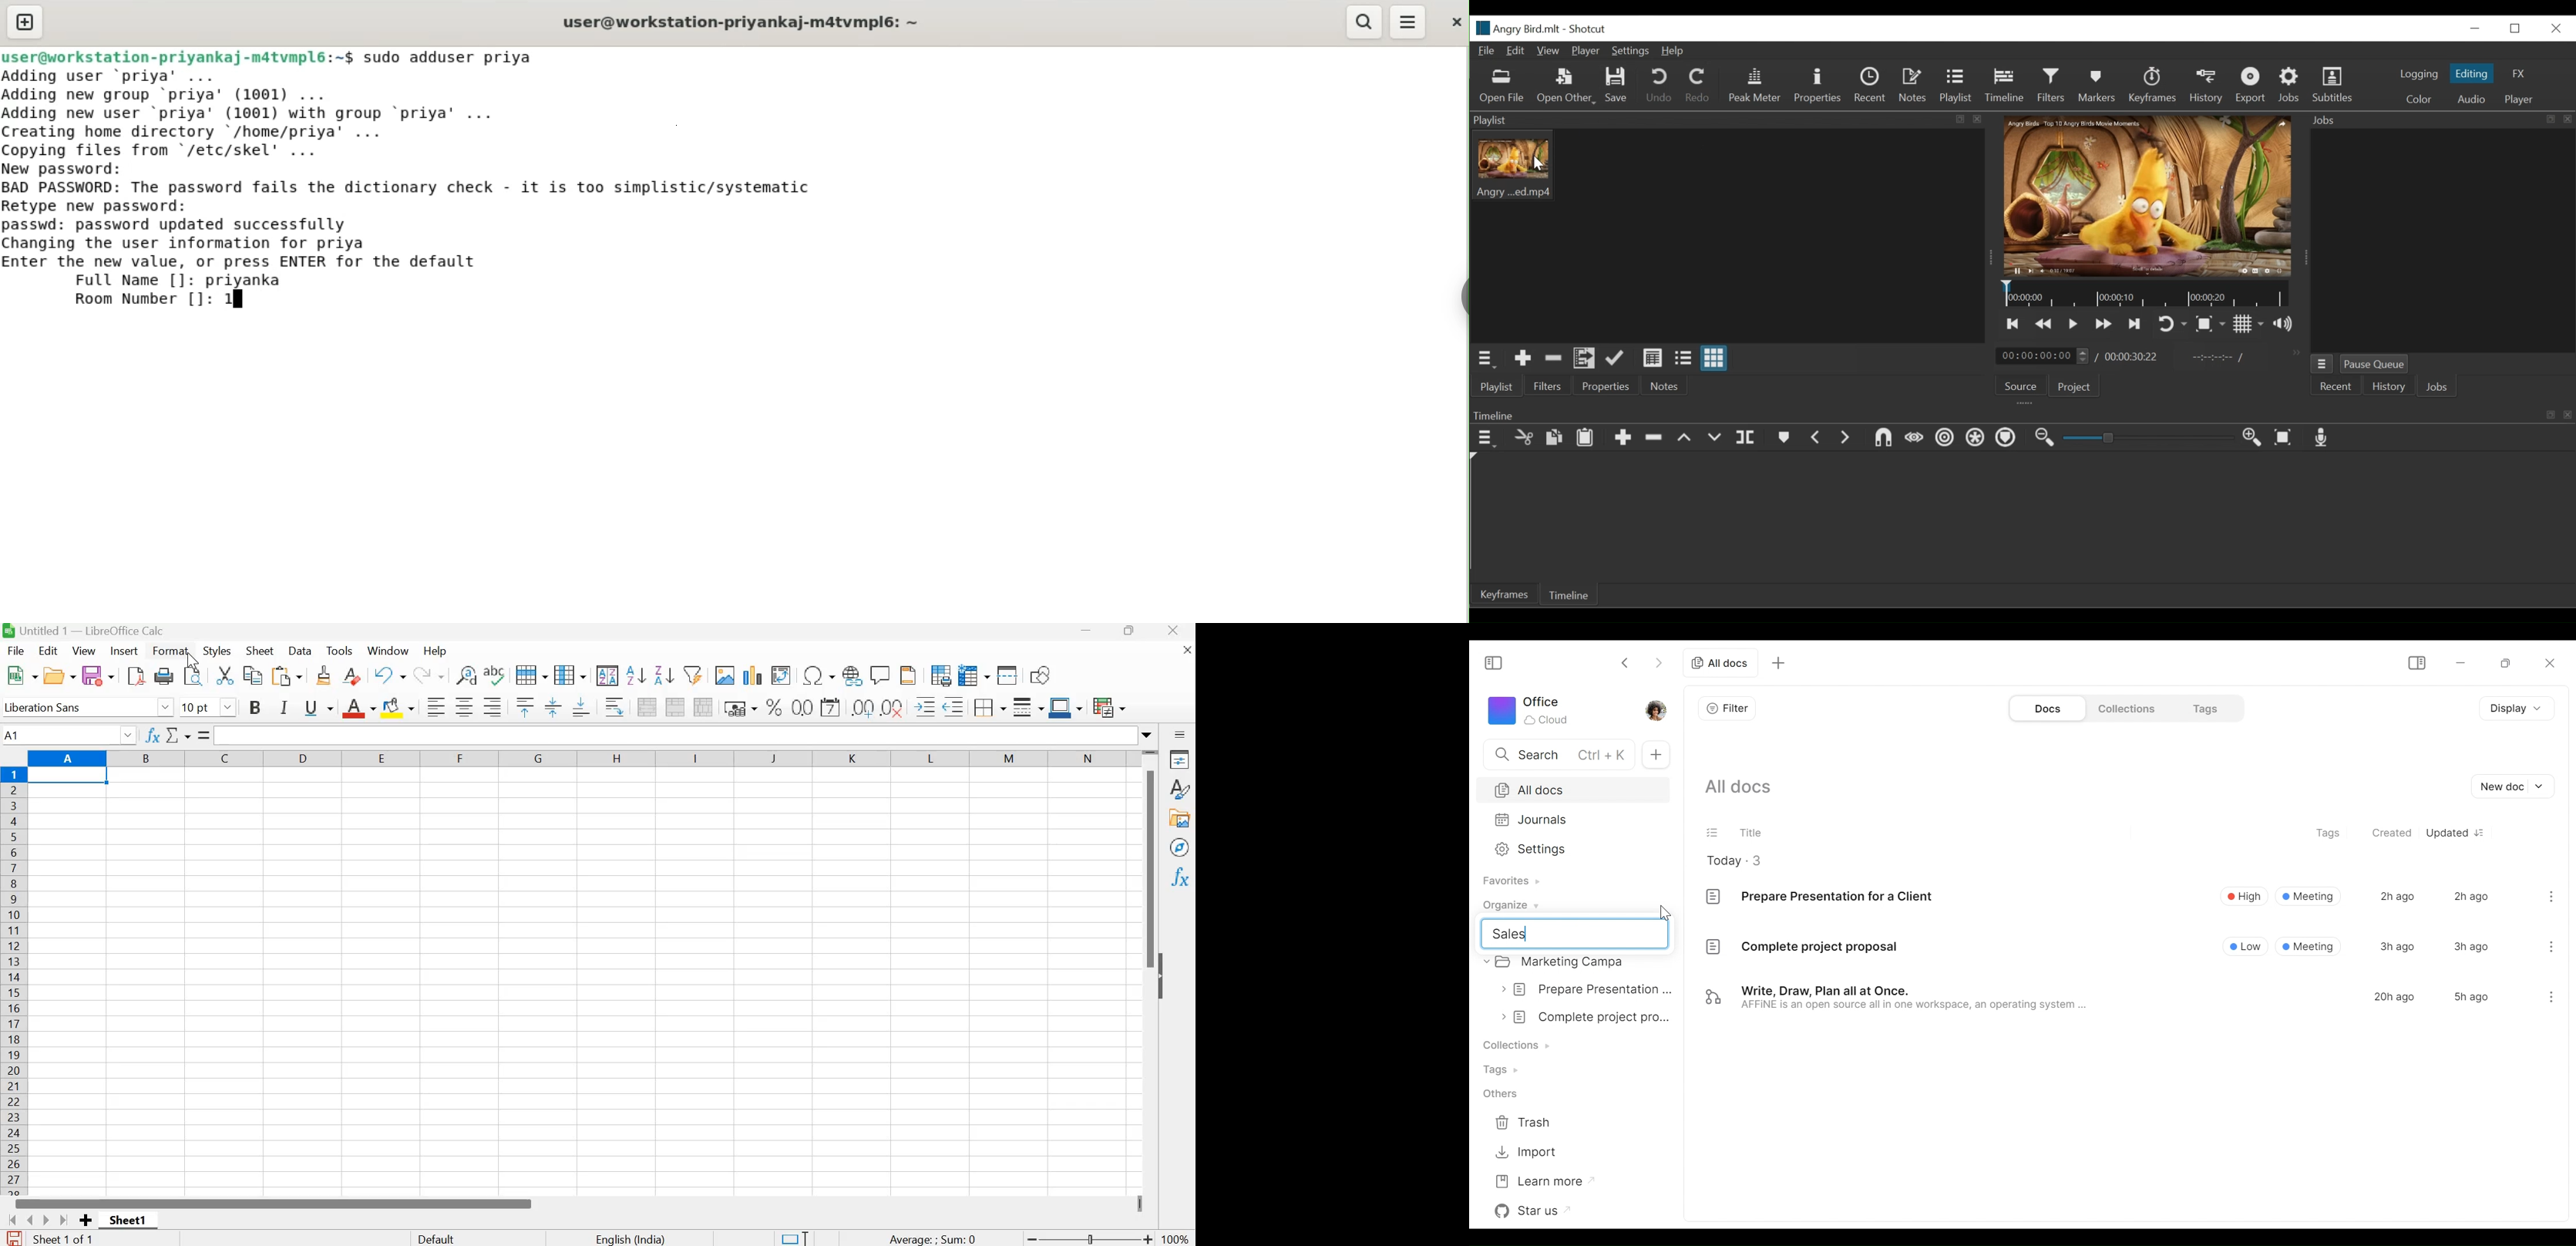 The width and height of the screenshot is (2576, 1260). Describe the element at coordinates (125, 652) in the screenshot. I see `Insert` at that location.